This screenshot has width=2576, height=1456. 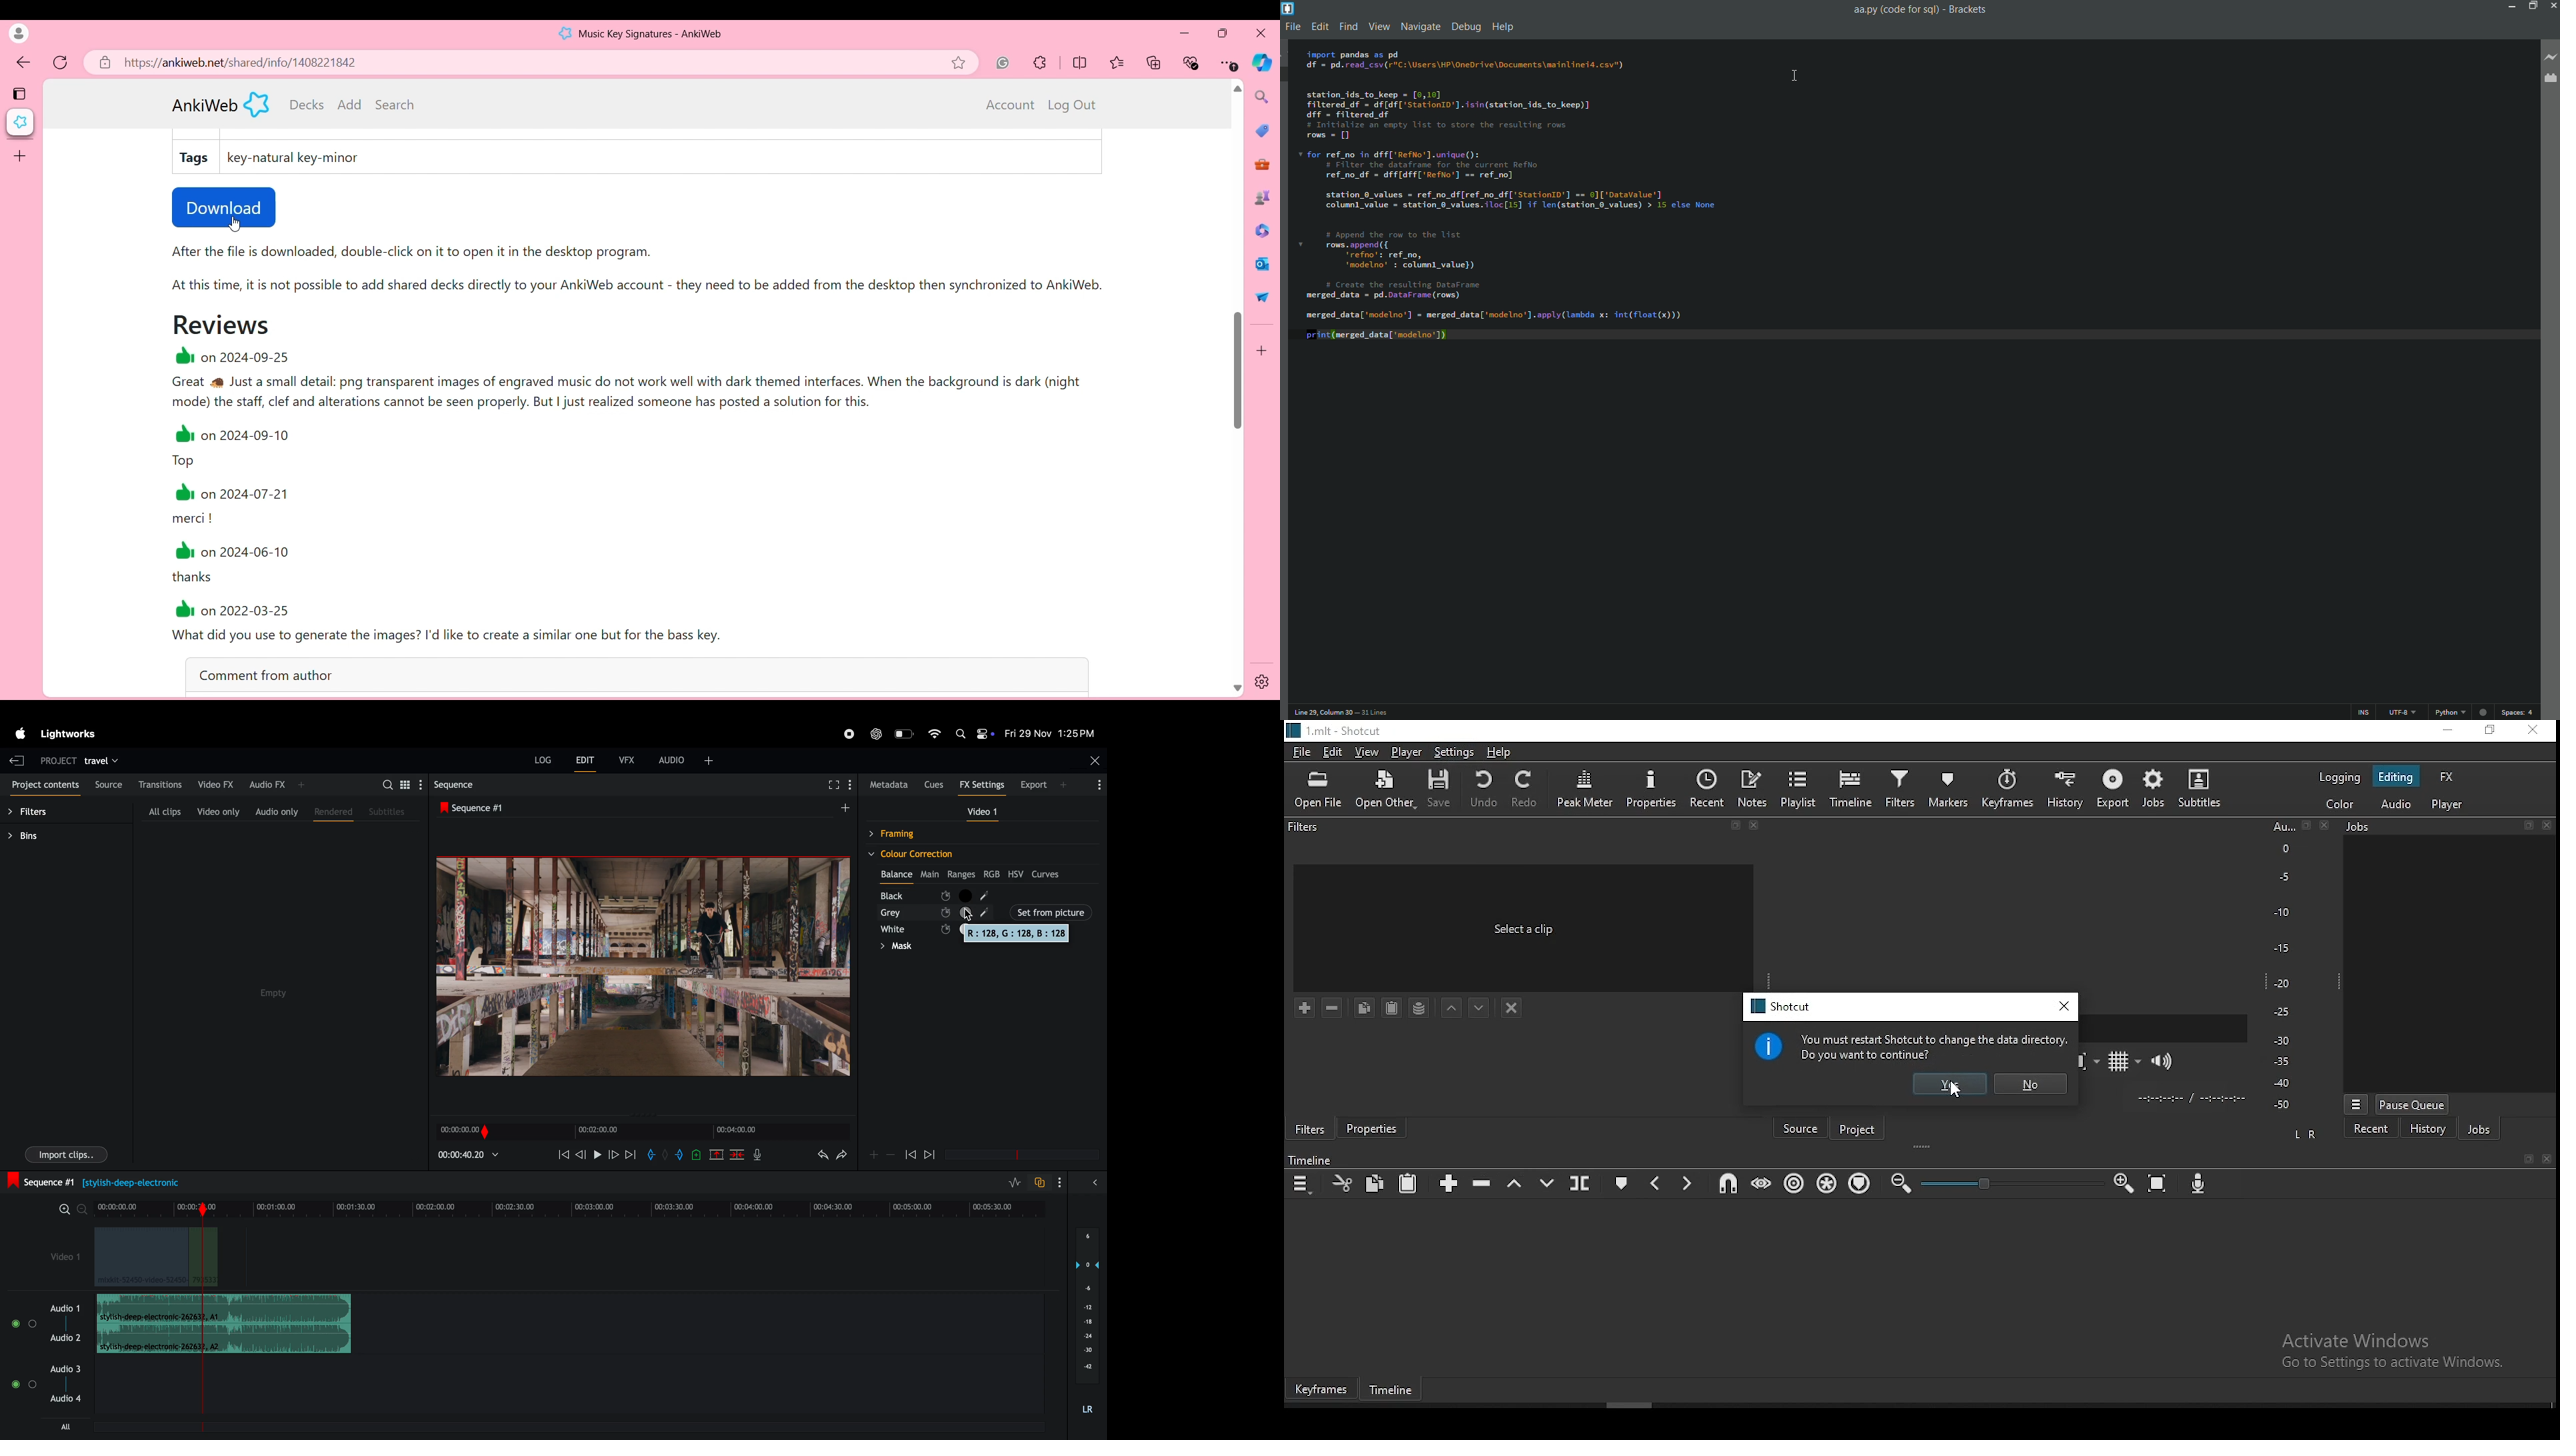 I want to click on previous frame, so click(x=583, y=1153).